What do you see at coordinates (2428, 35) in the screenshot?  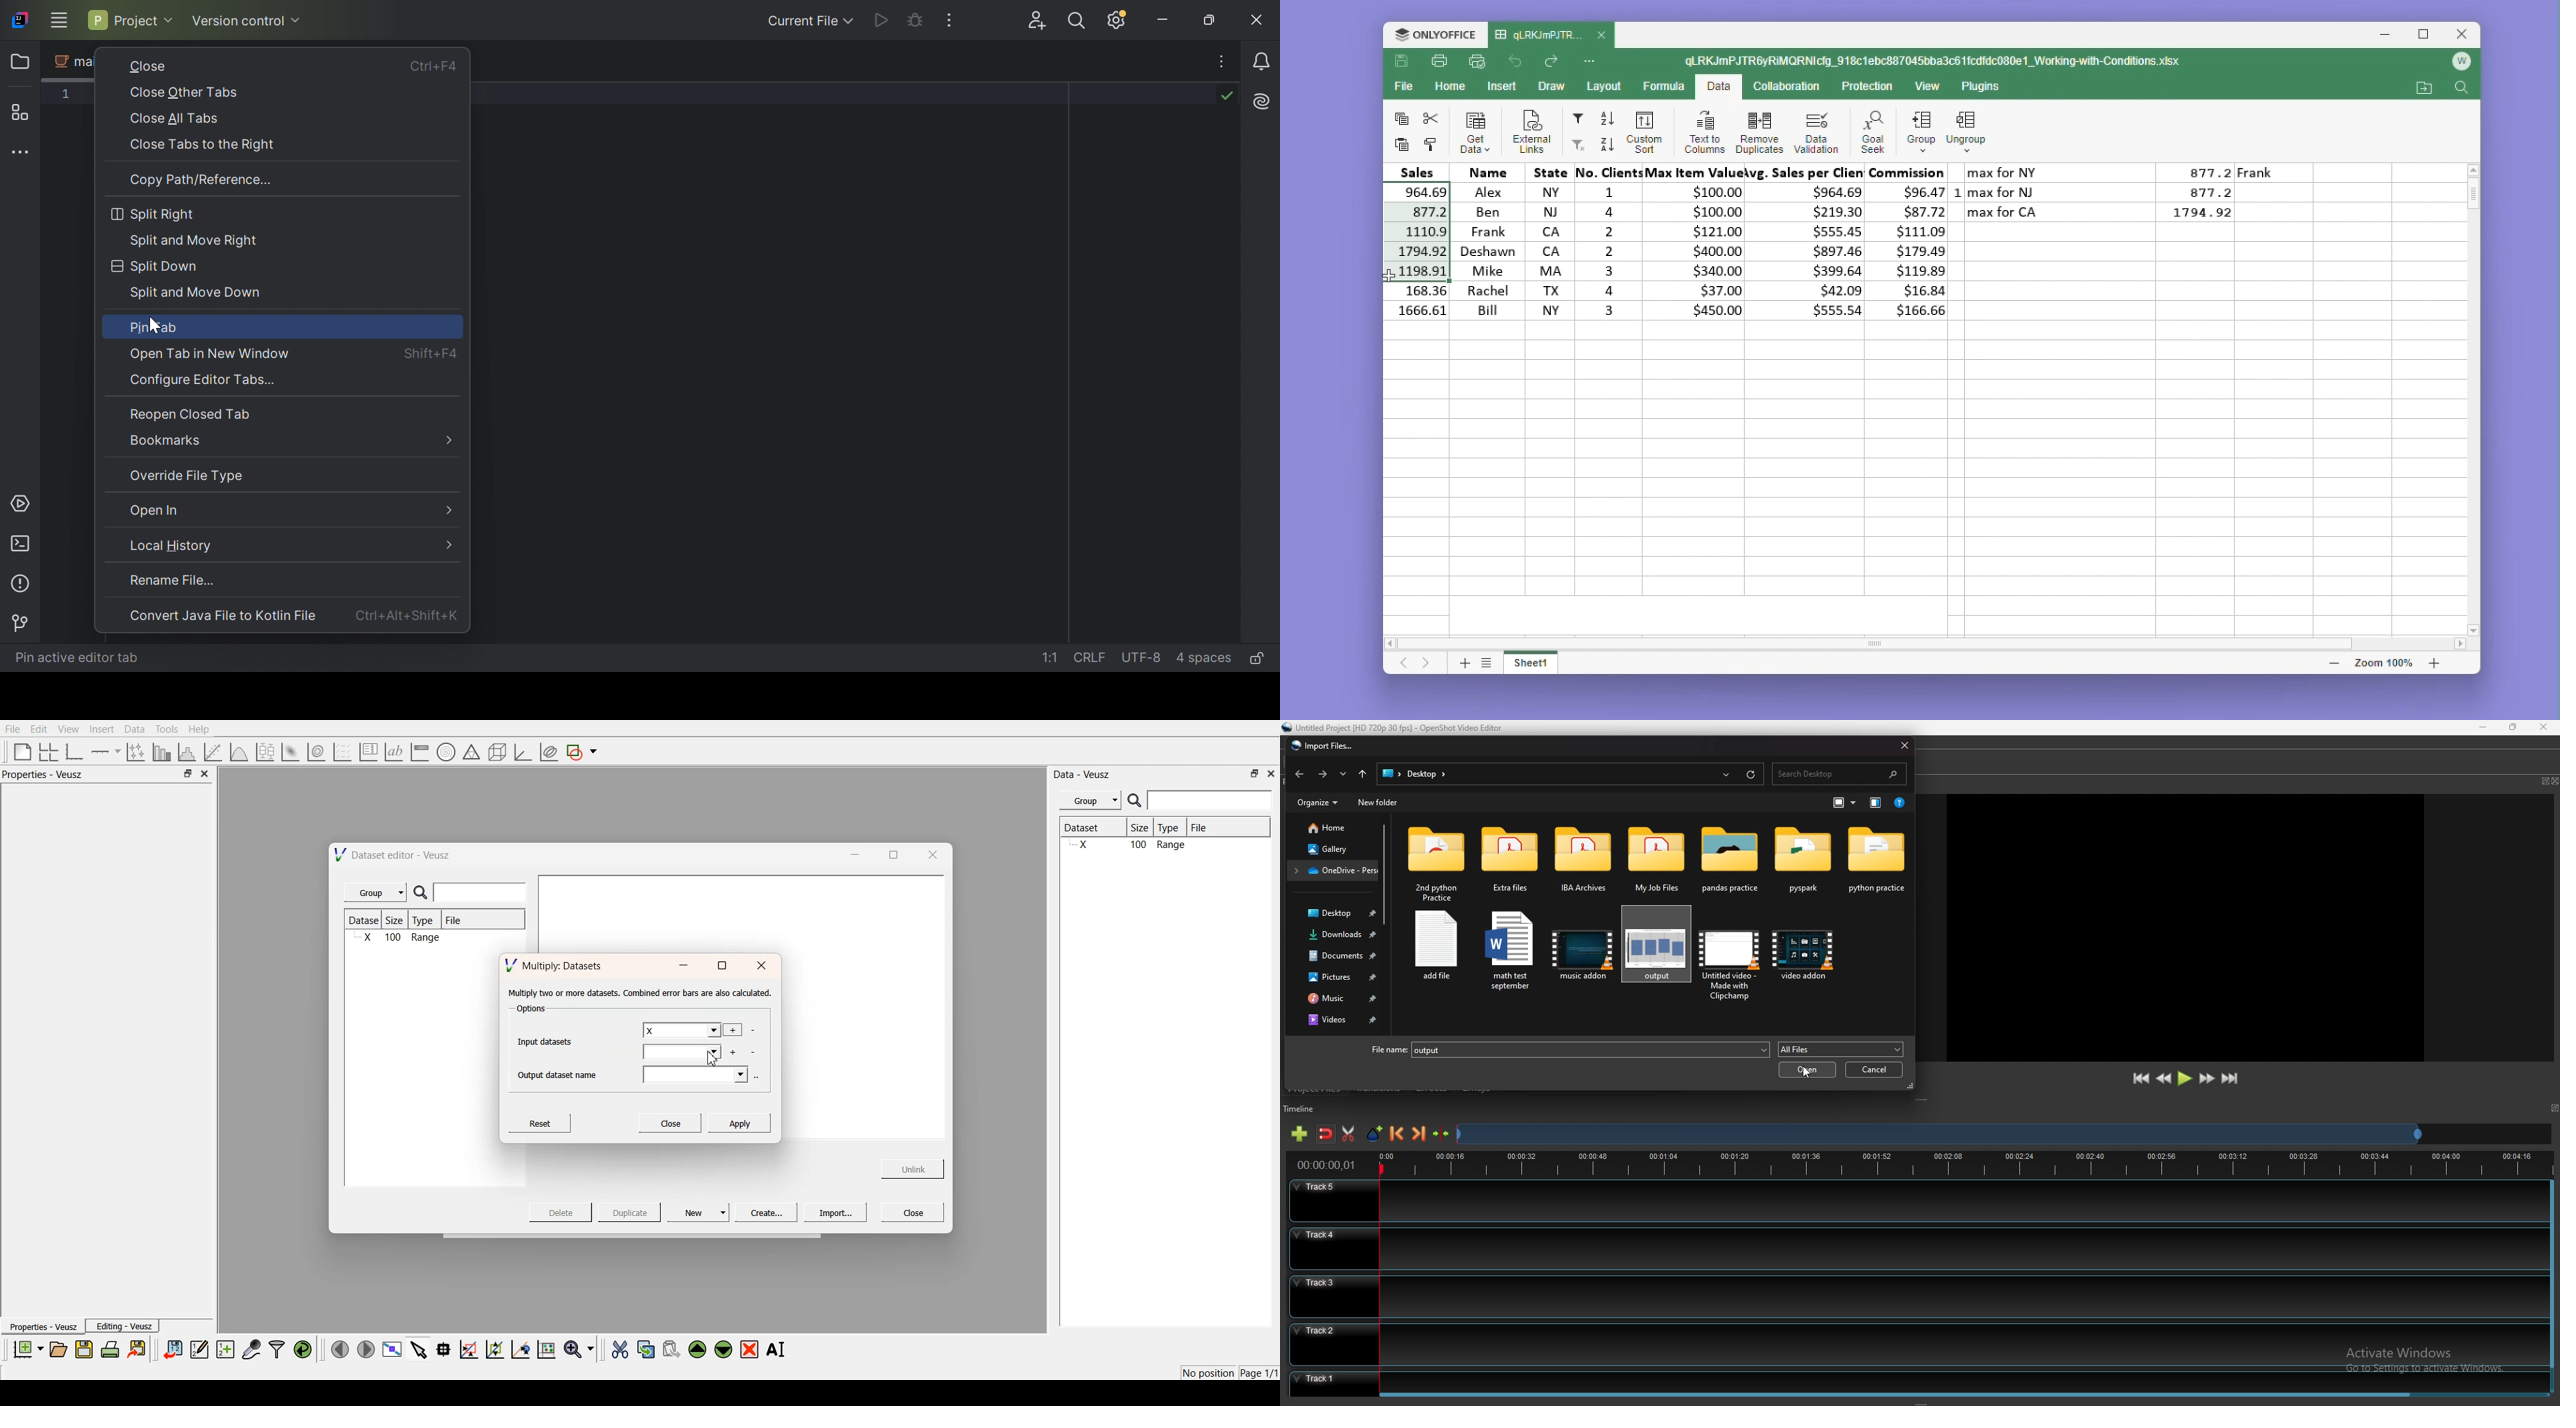 I see `Maximize` at bounding box center [2428, 35].